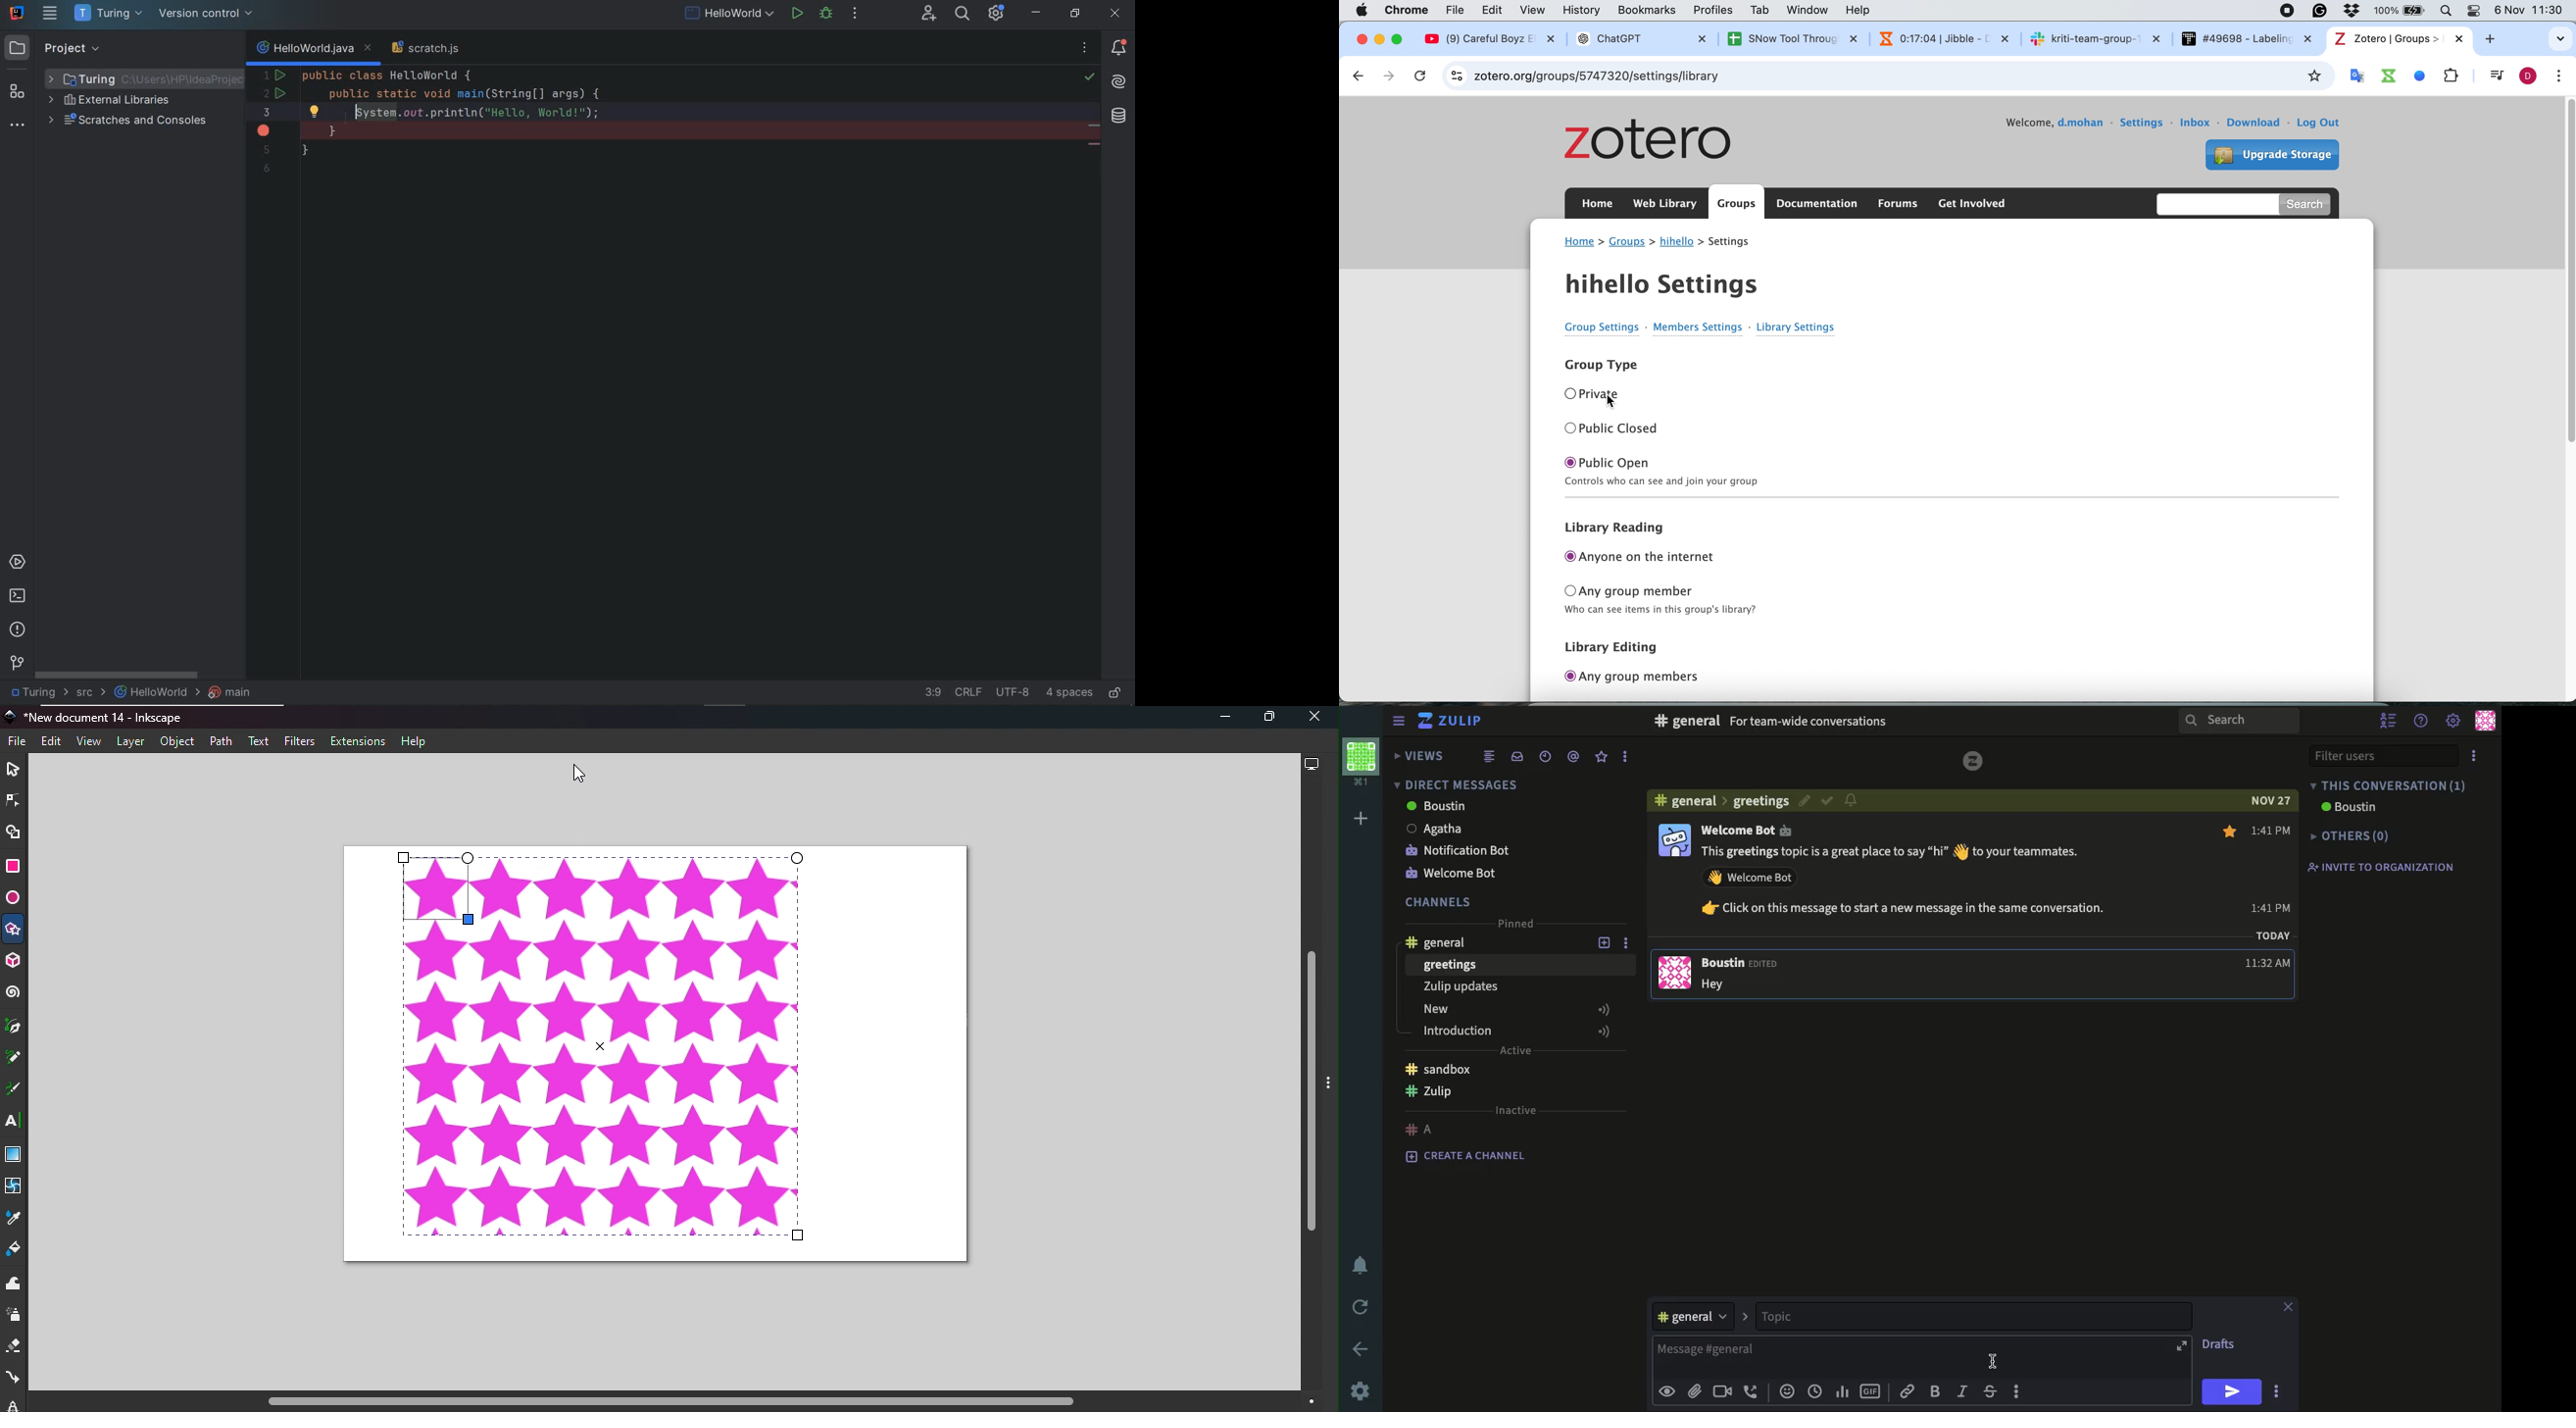  What do you see at coordinates (2454, 722) in the screenshot?
I see `settings` at bounding box center [2454, 722].